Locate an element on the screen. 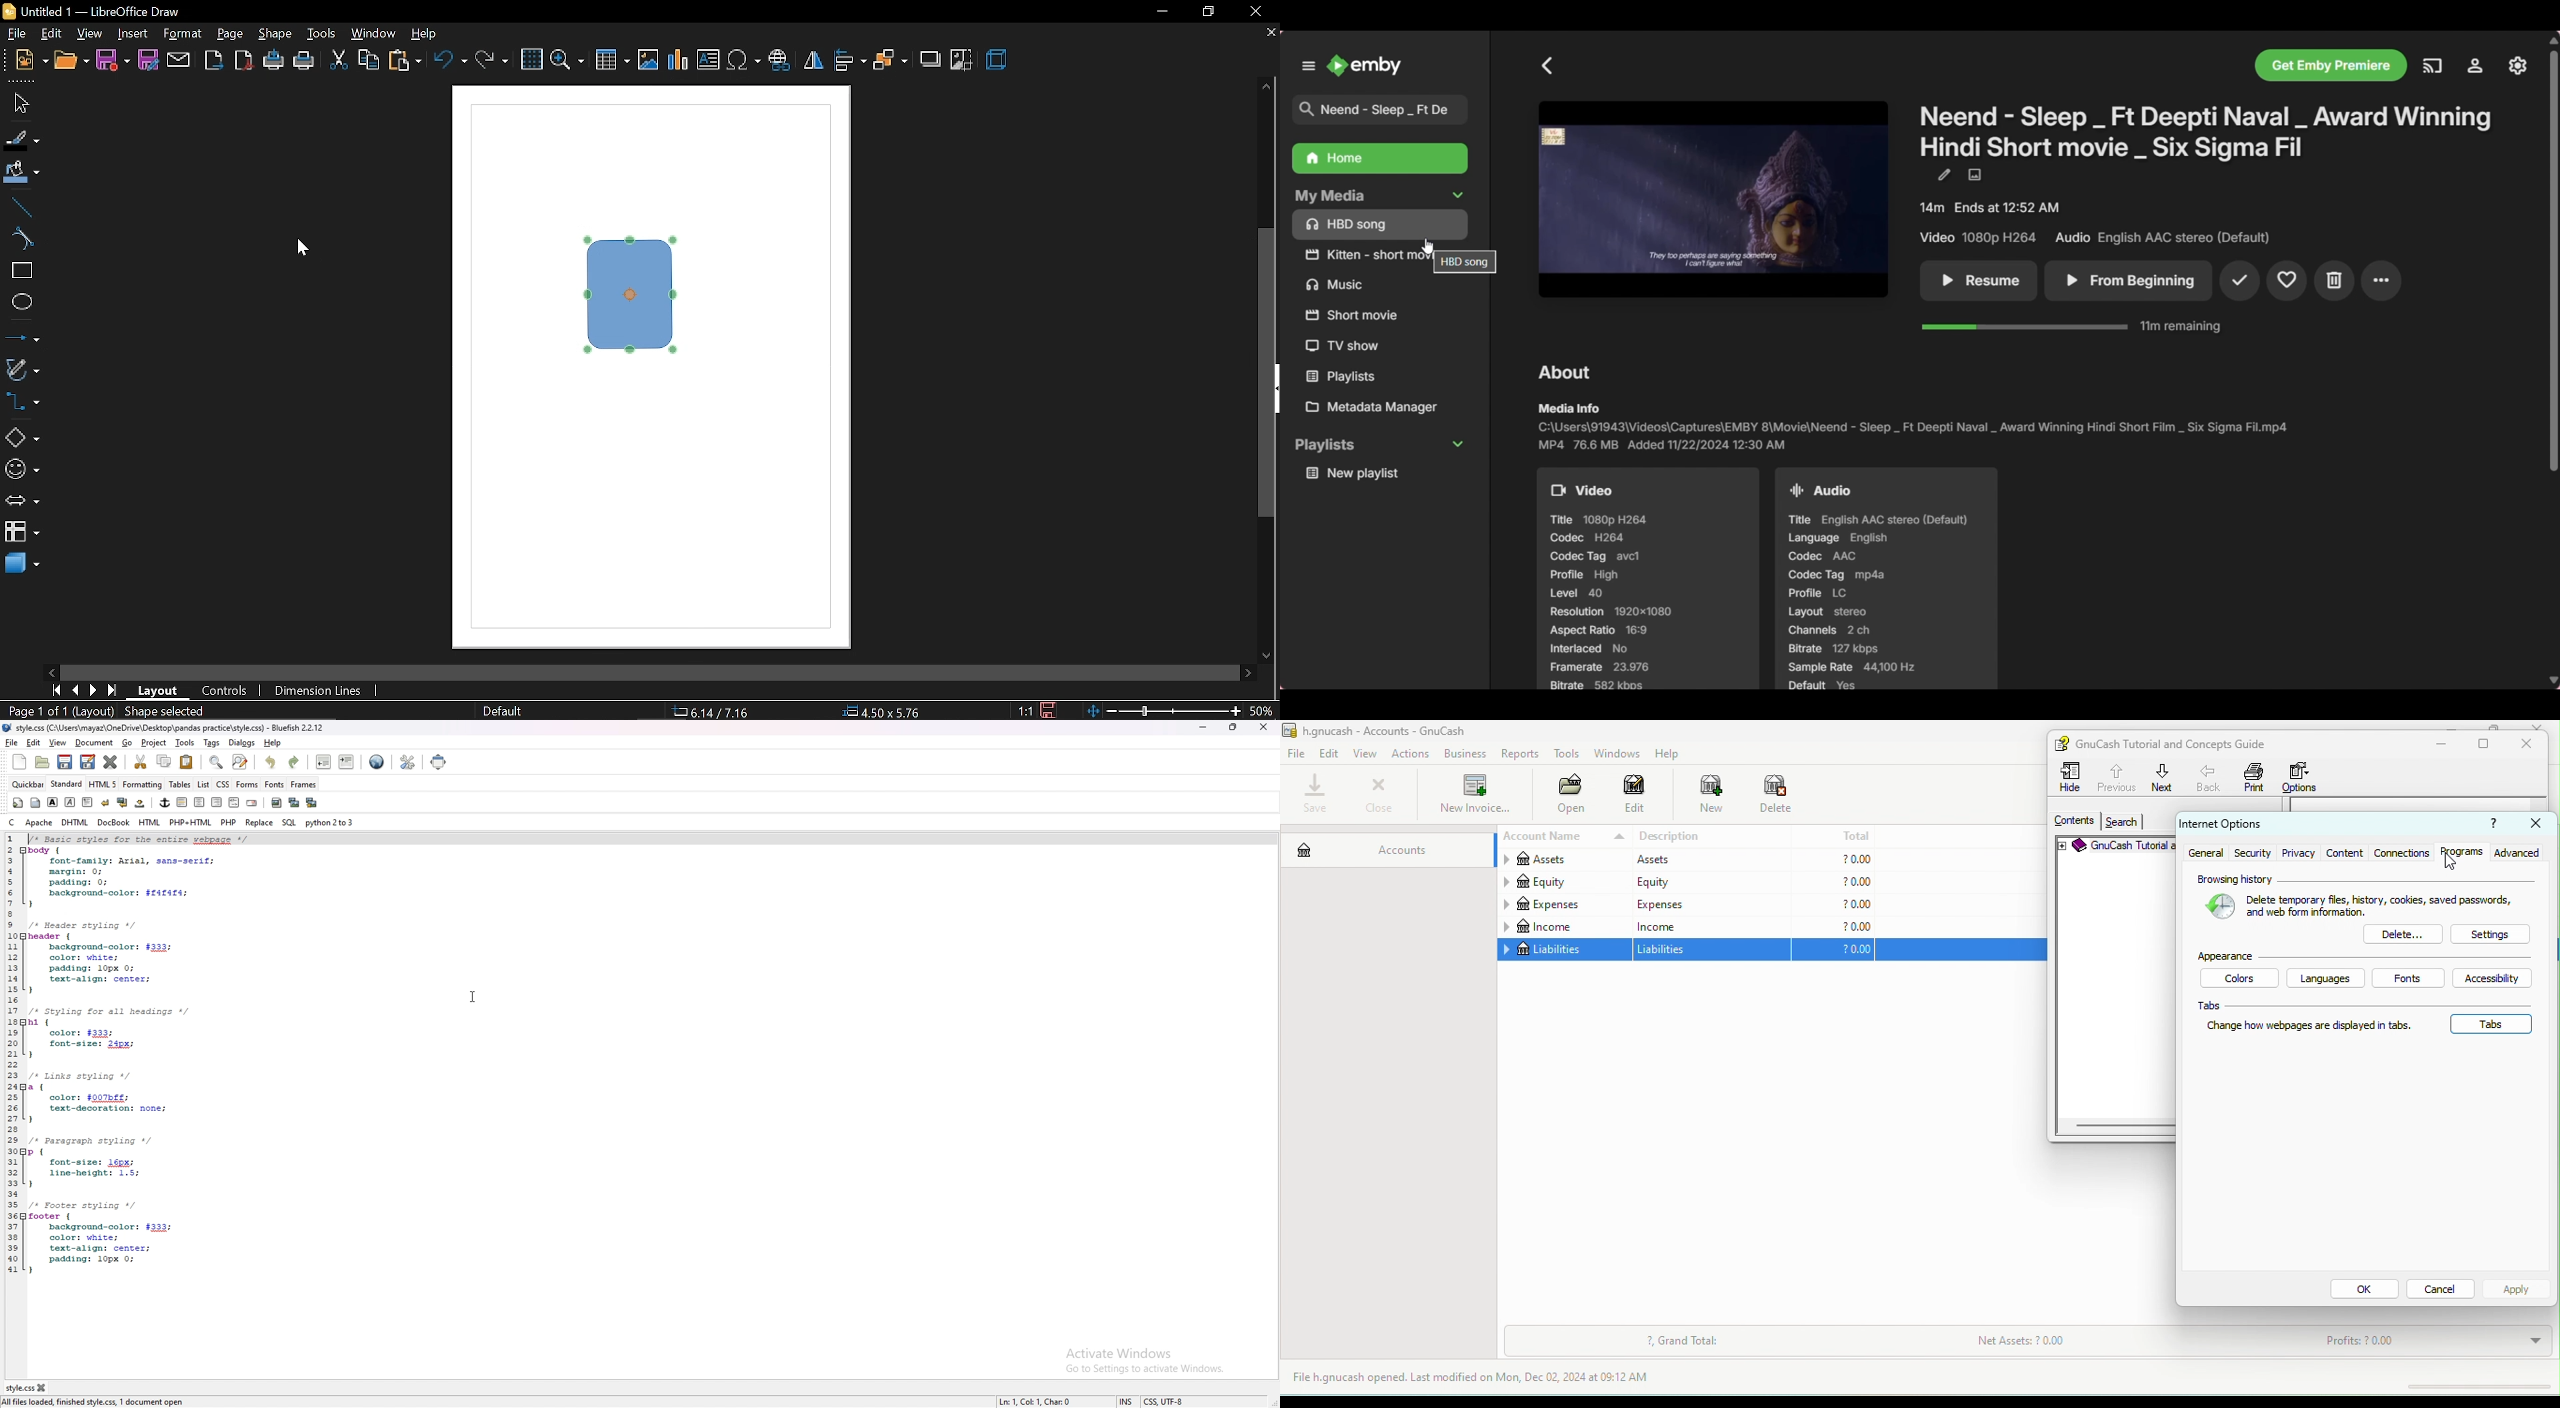  scaling factor is located at coordinates (1022, 710).